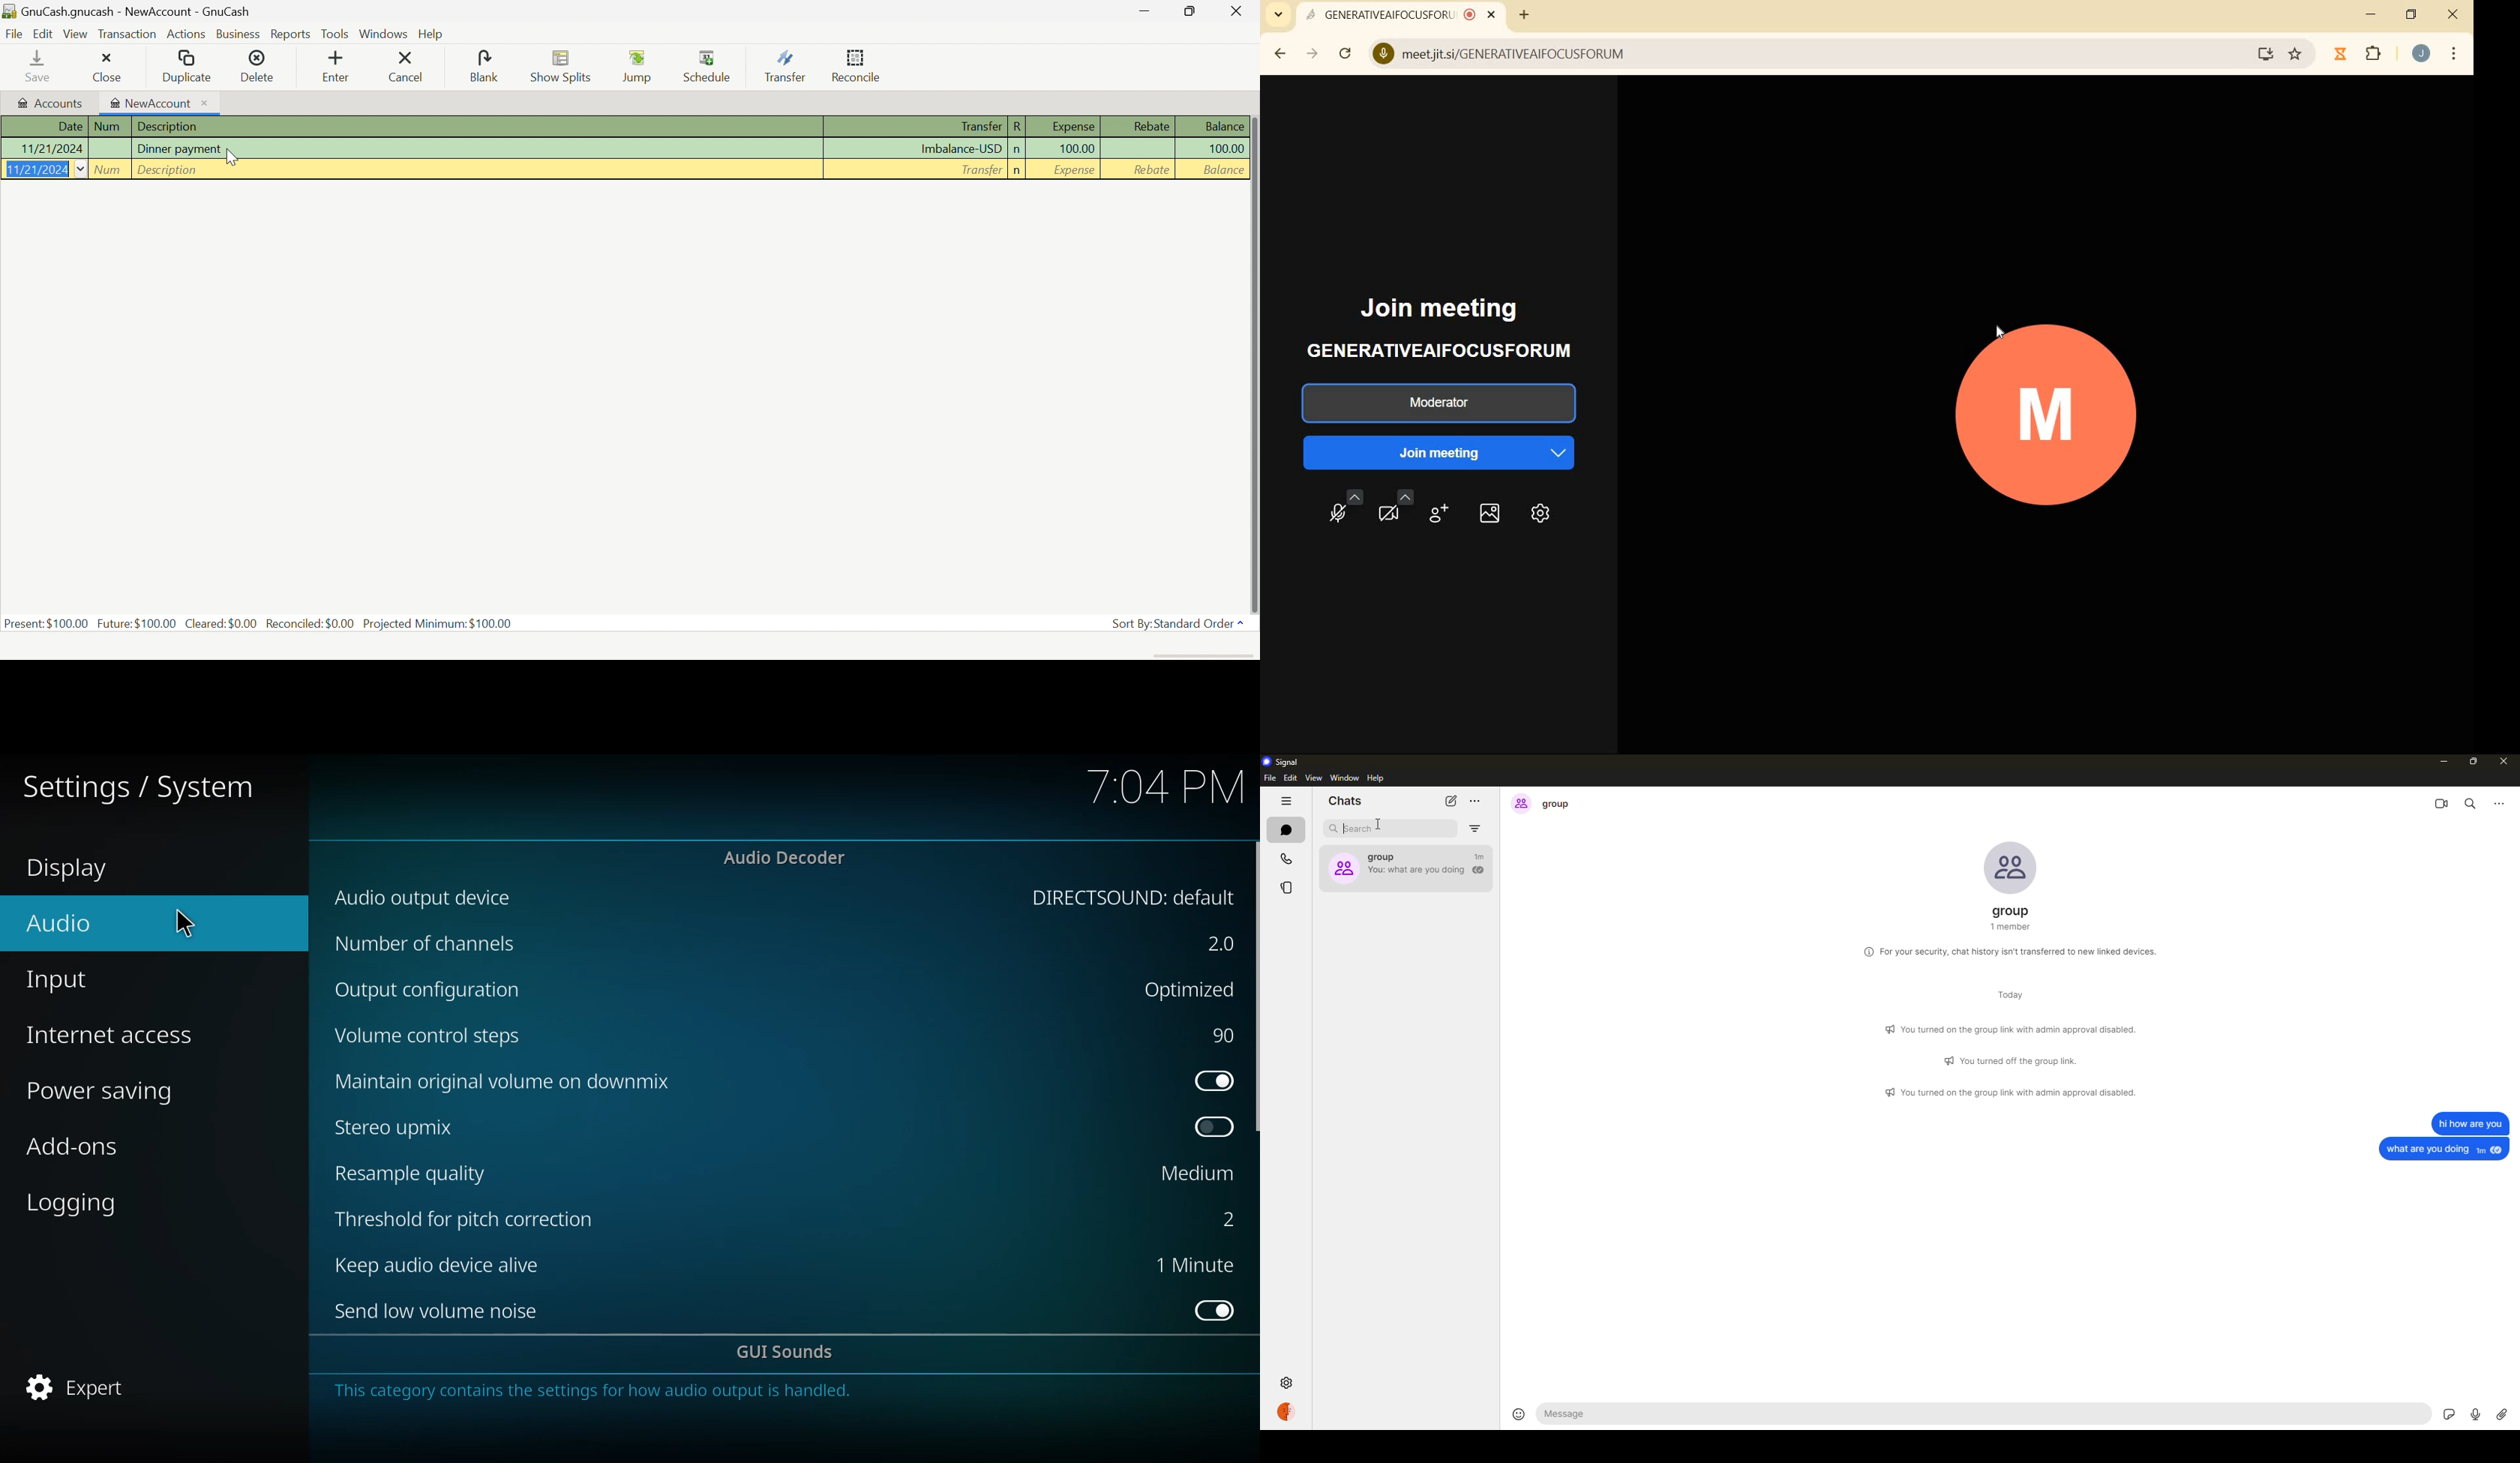  I want to click on Projected Minimum: $100.00, so click(442, 624).